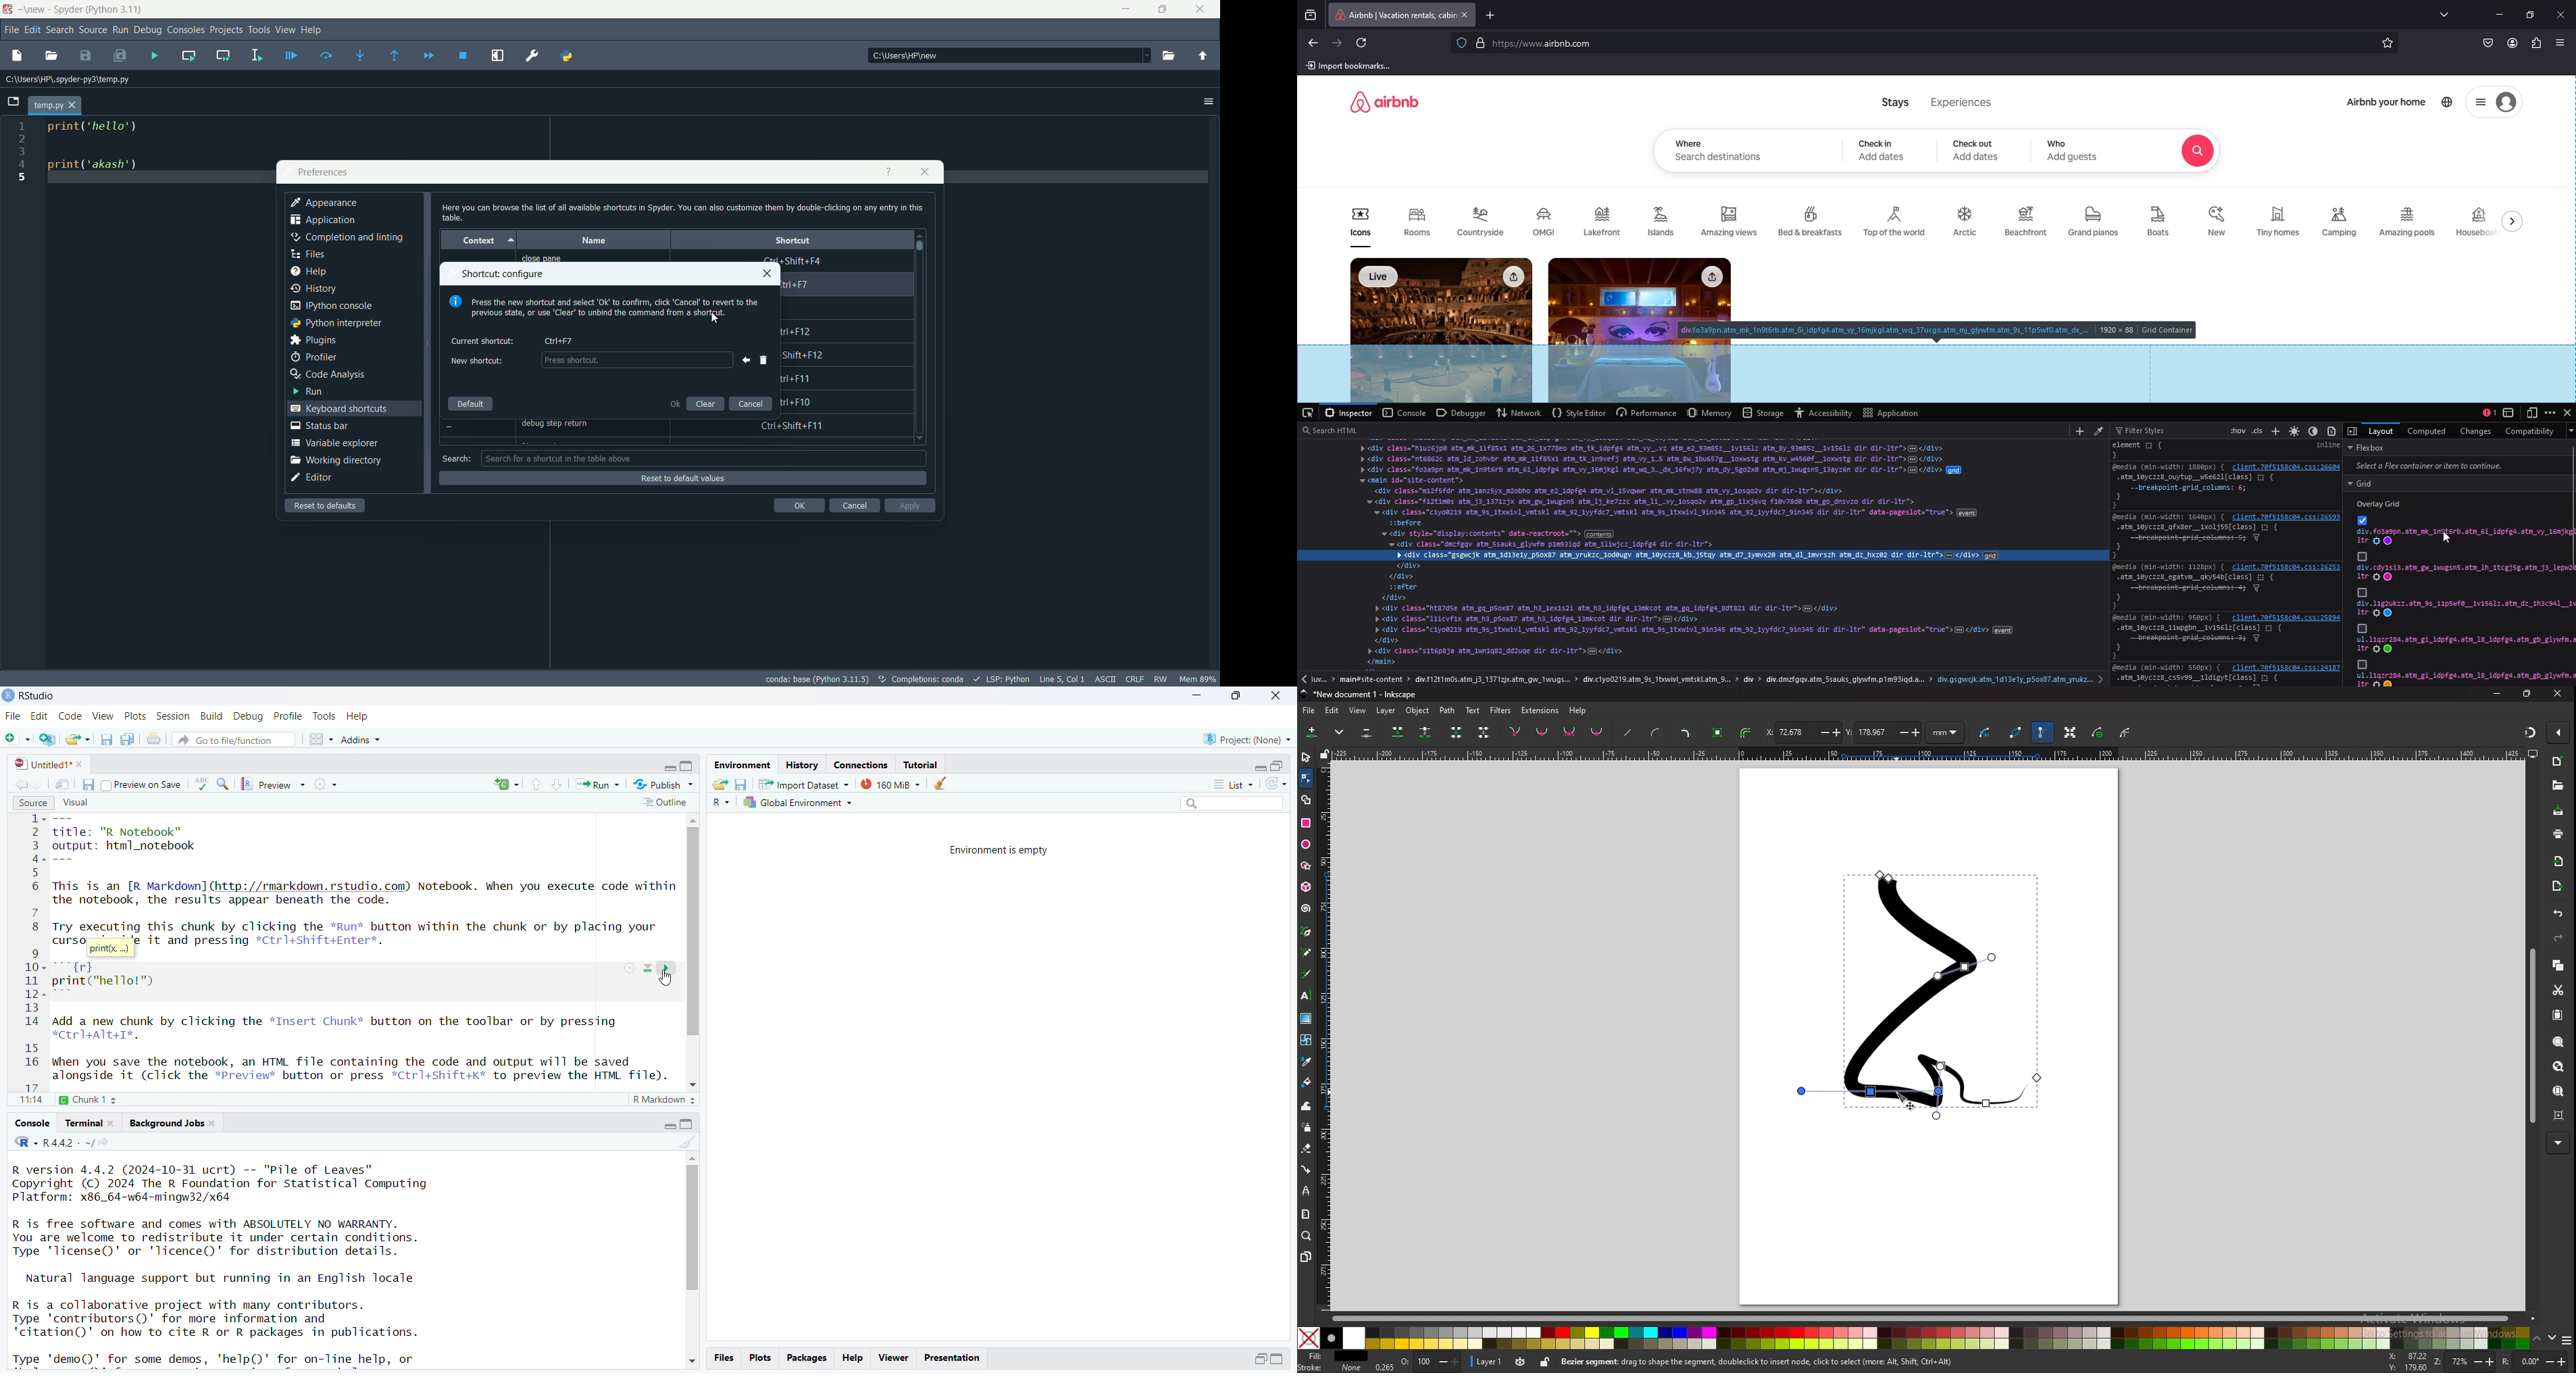 This screenshot has height=1400, width=2576. Describe the element at coordinates (307, 254) in the screenshot. I see `files` at that location.